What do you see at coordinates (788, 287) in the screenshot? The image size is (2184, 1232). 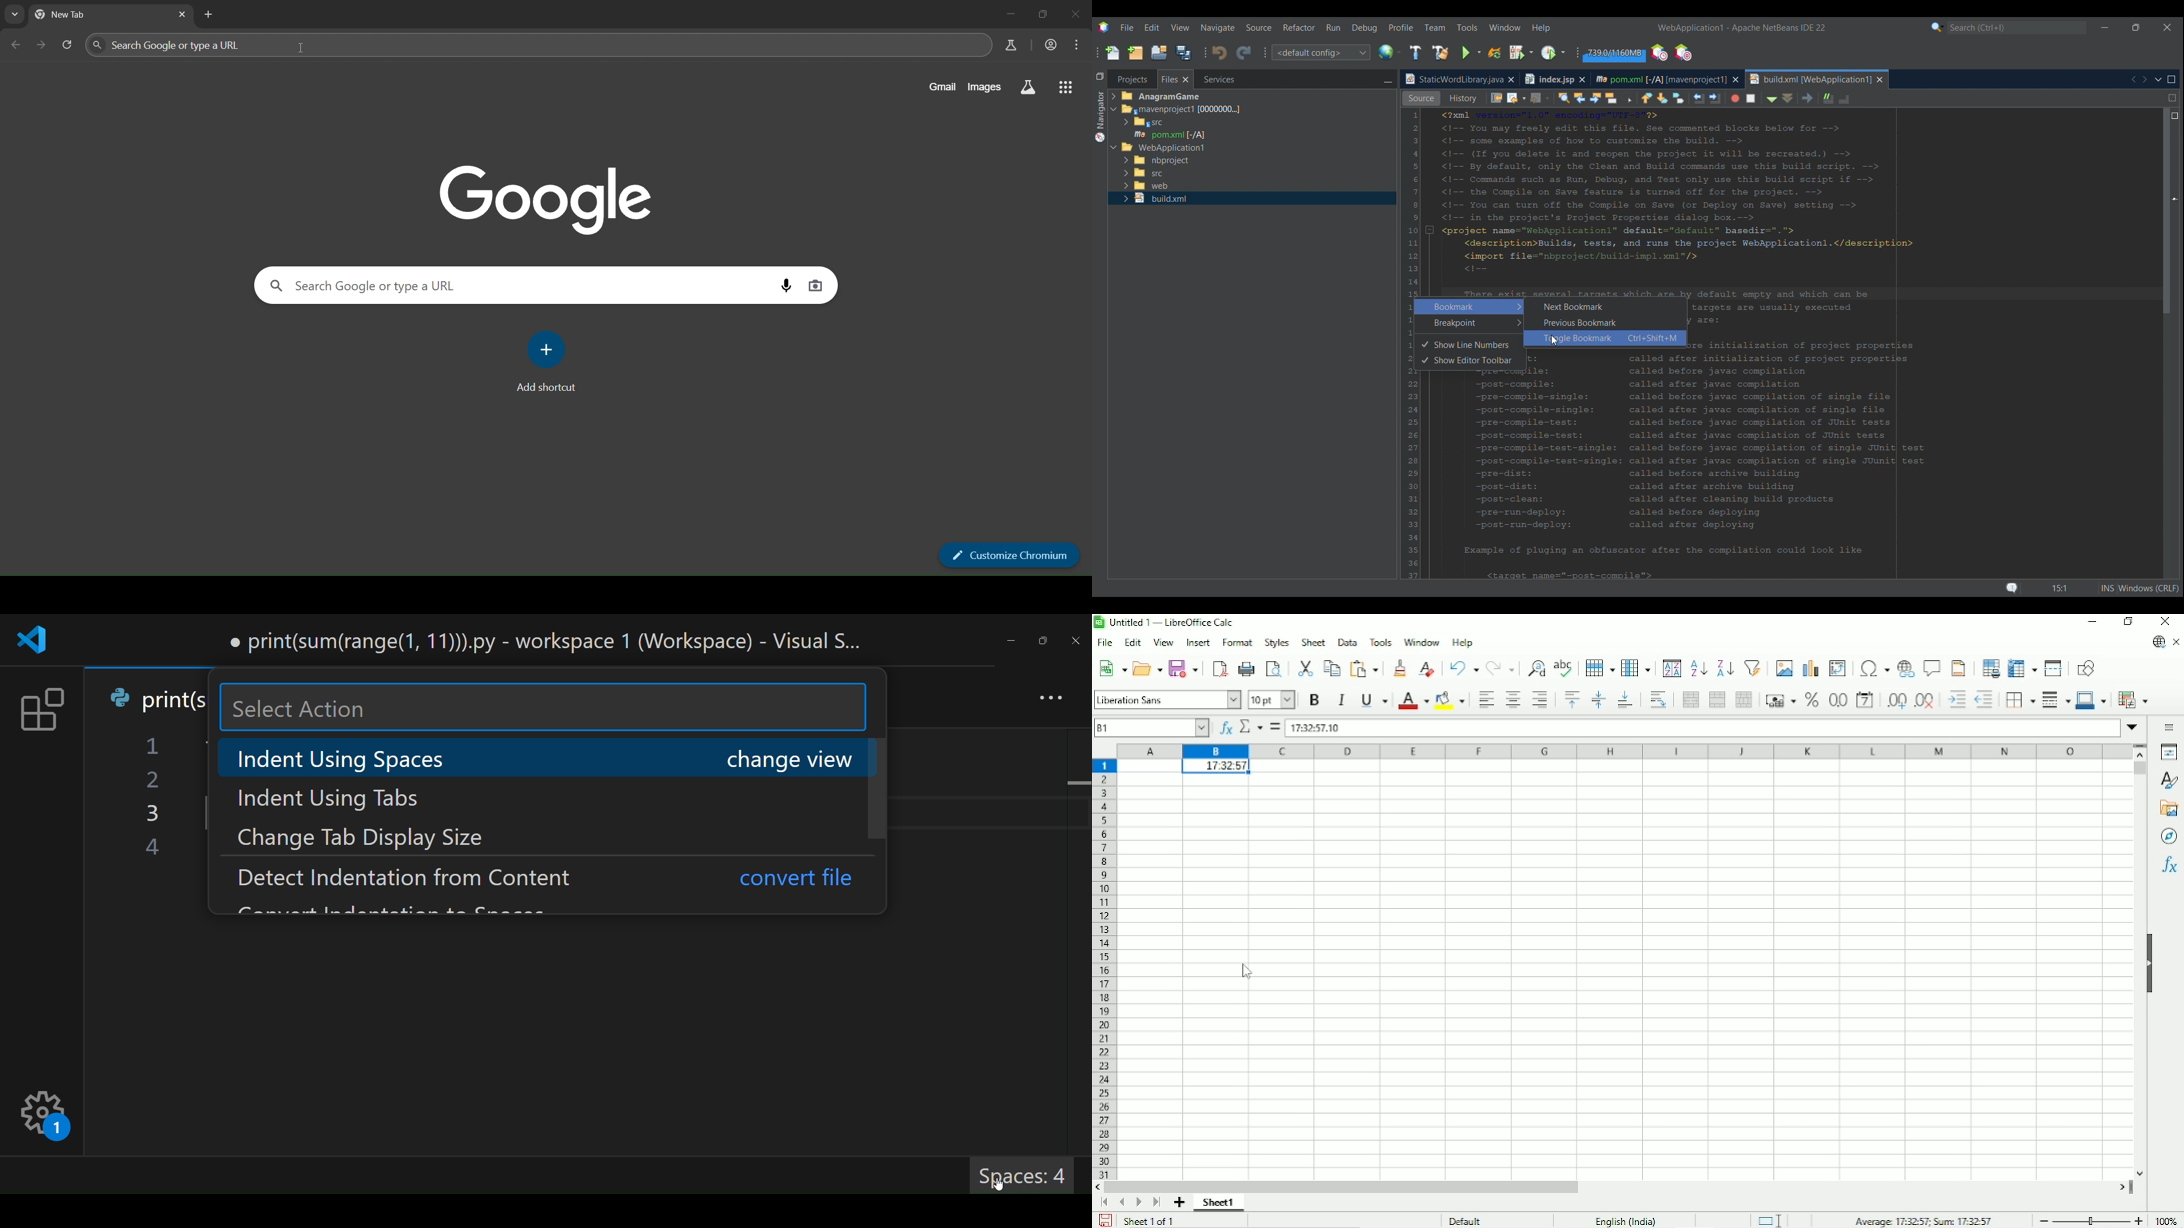 I see `voice search` at bounding box center [788, 287].